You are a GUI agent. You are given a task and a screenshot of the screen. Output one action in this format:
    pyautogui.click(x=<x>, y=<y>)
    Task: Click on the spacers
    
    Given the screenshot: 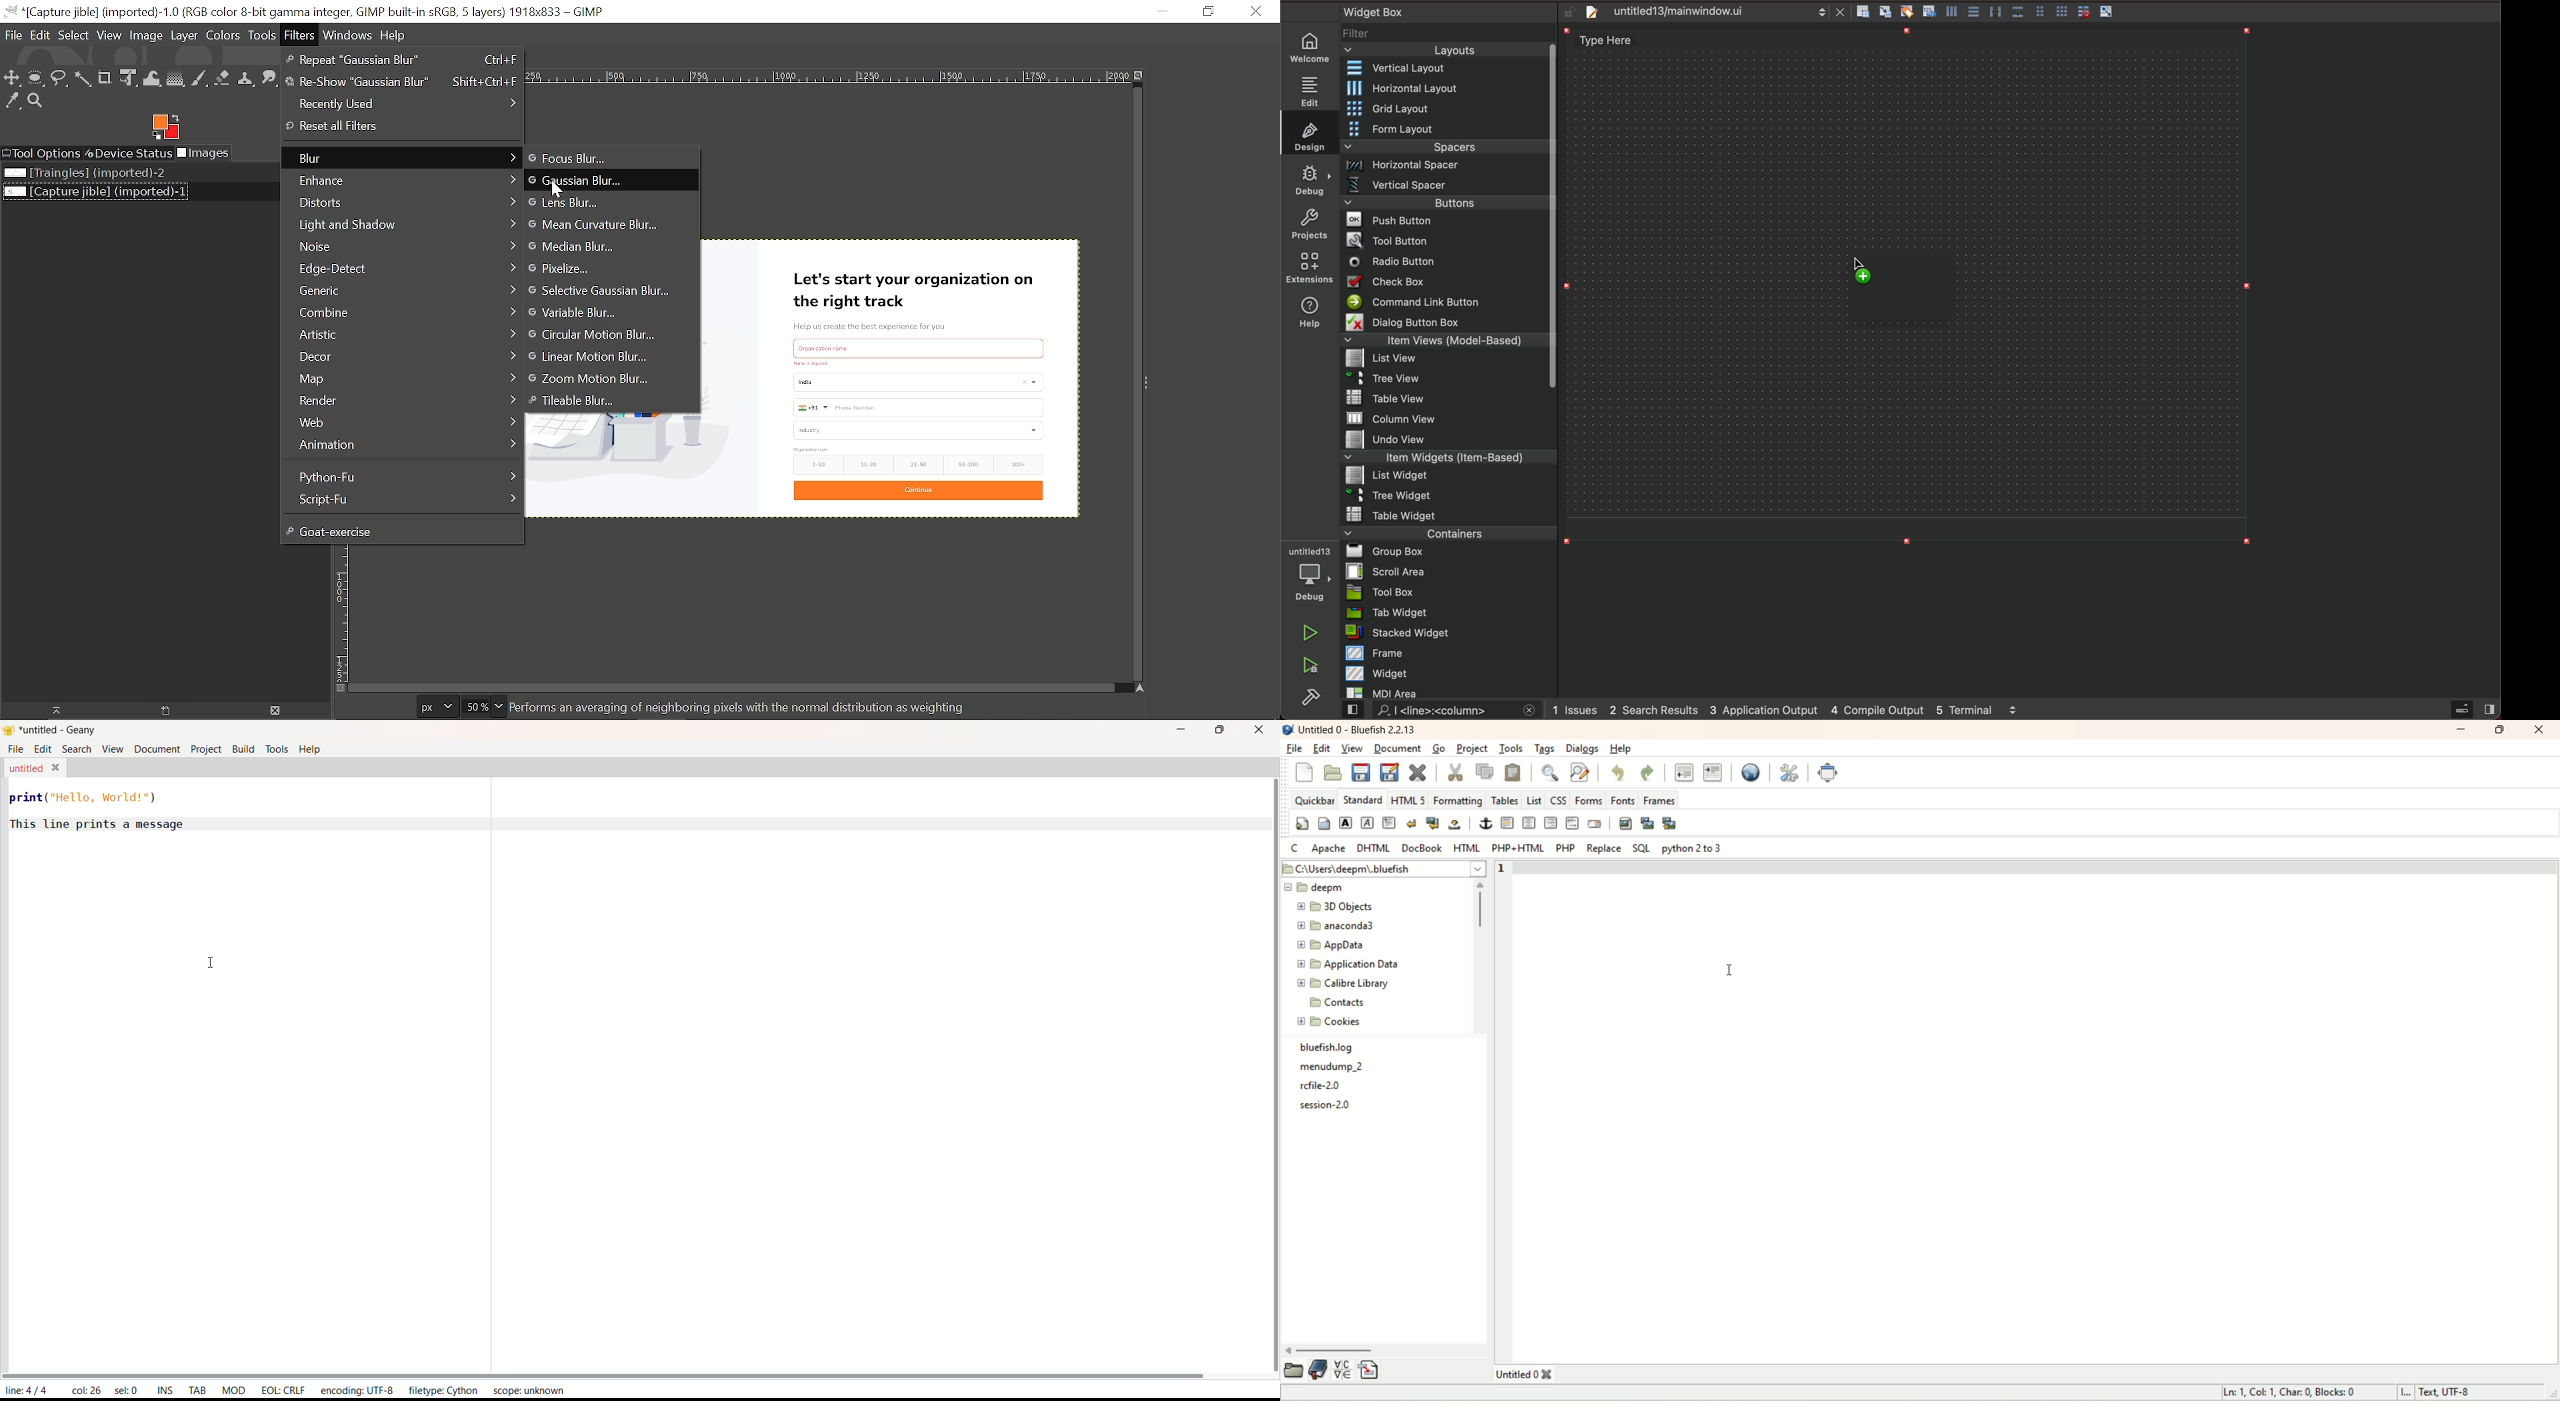 What is the action you would take?
    pyautogui.click(x=1445, y=148)
    